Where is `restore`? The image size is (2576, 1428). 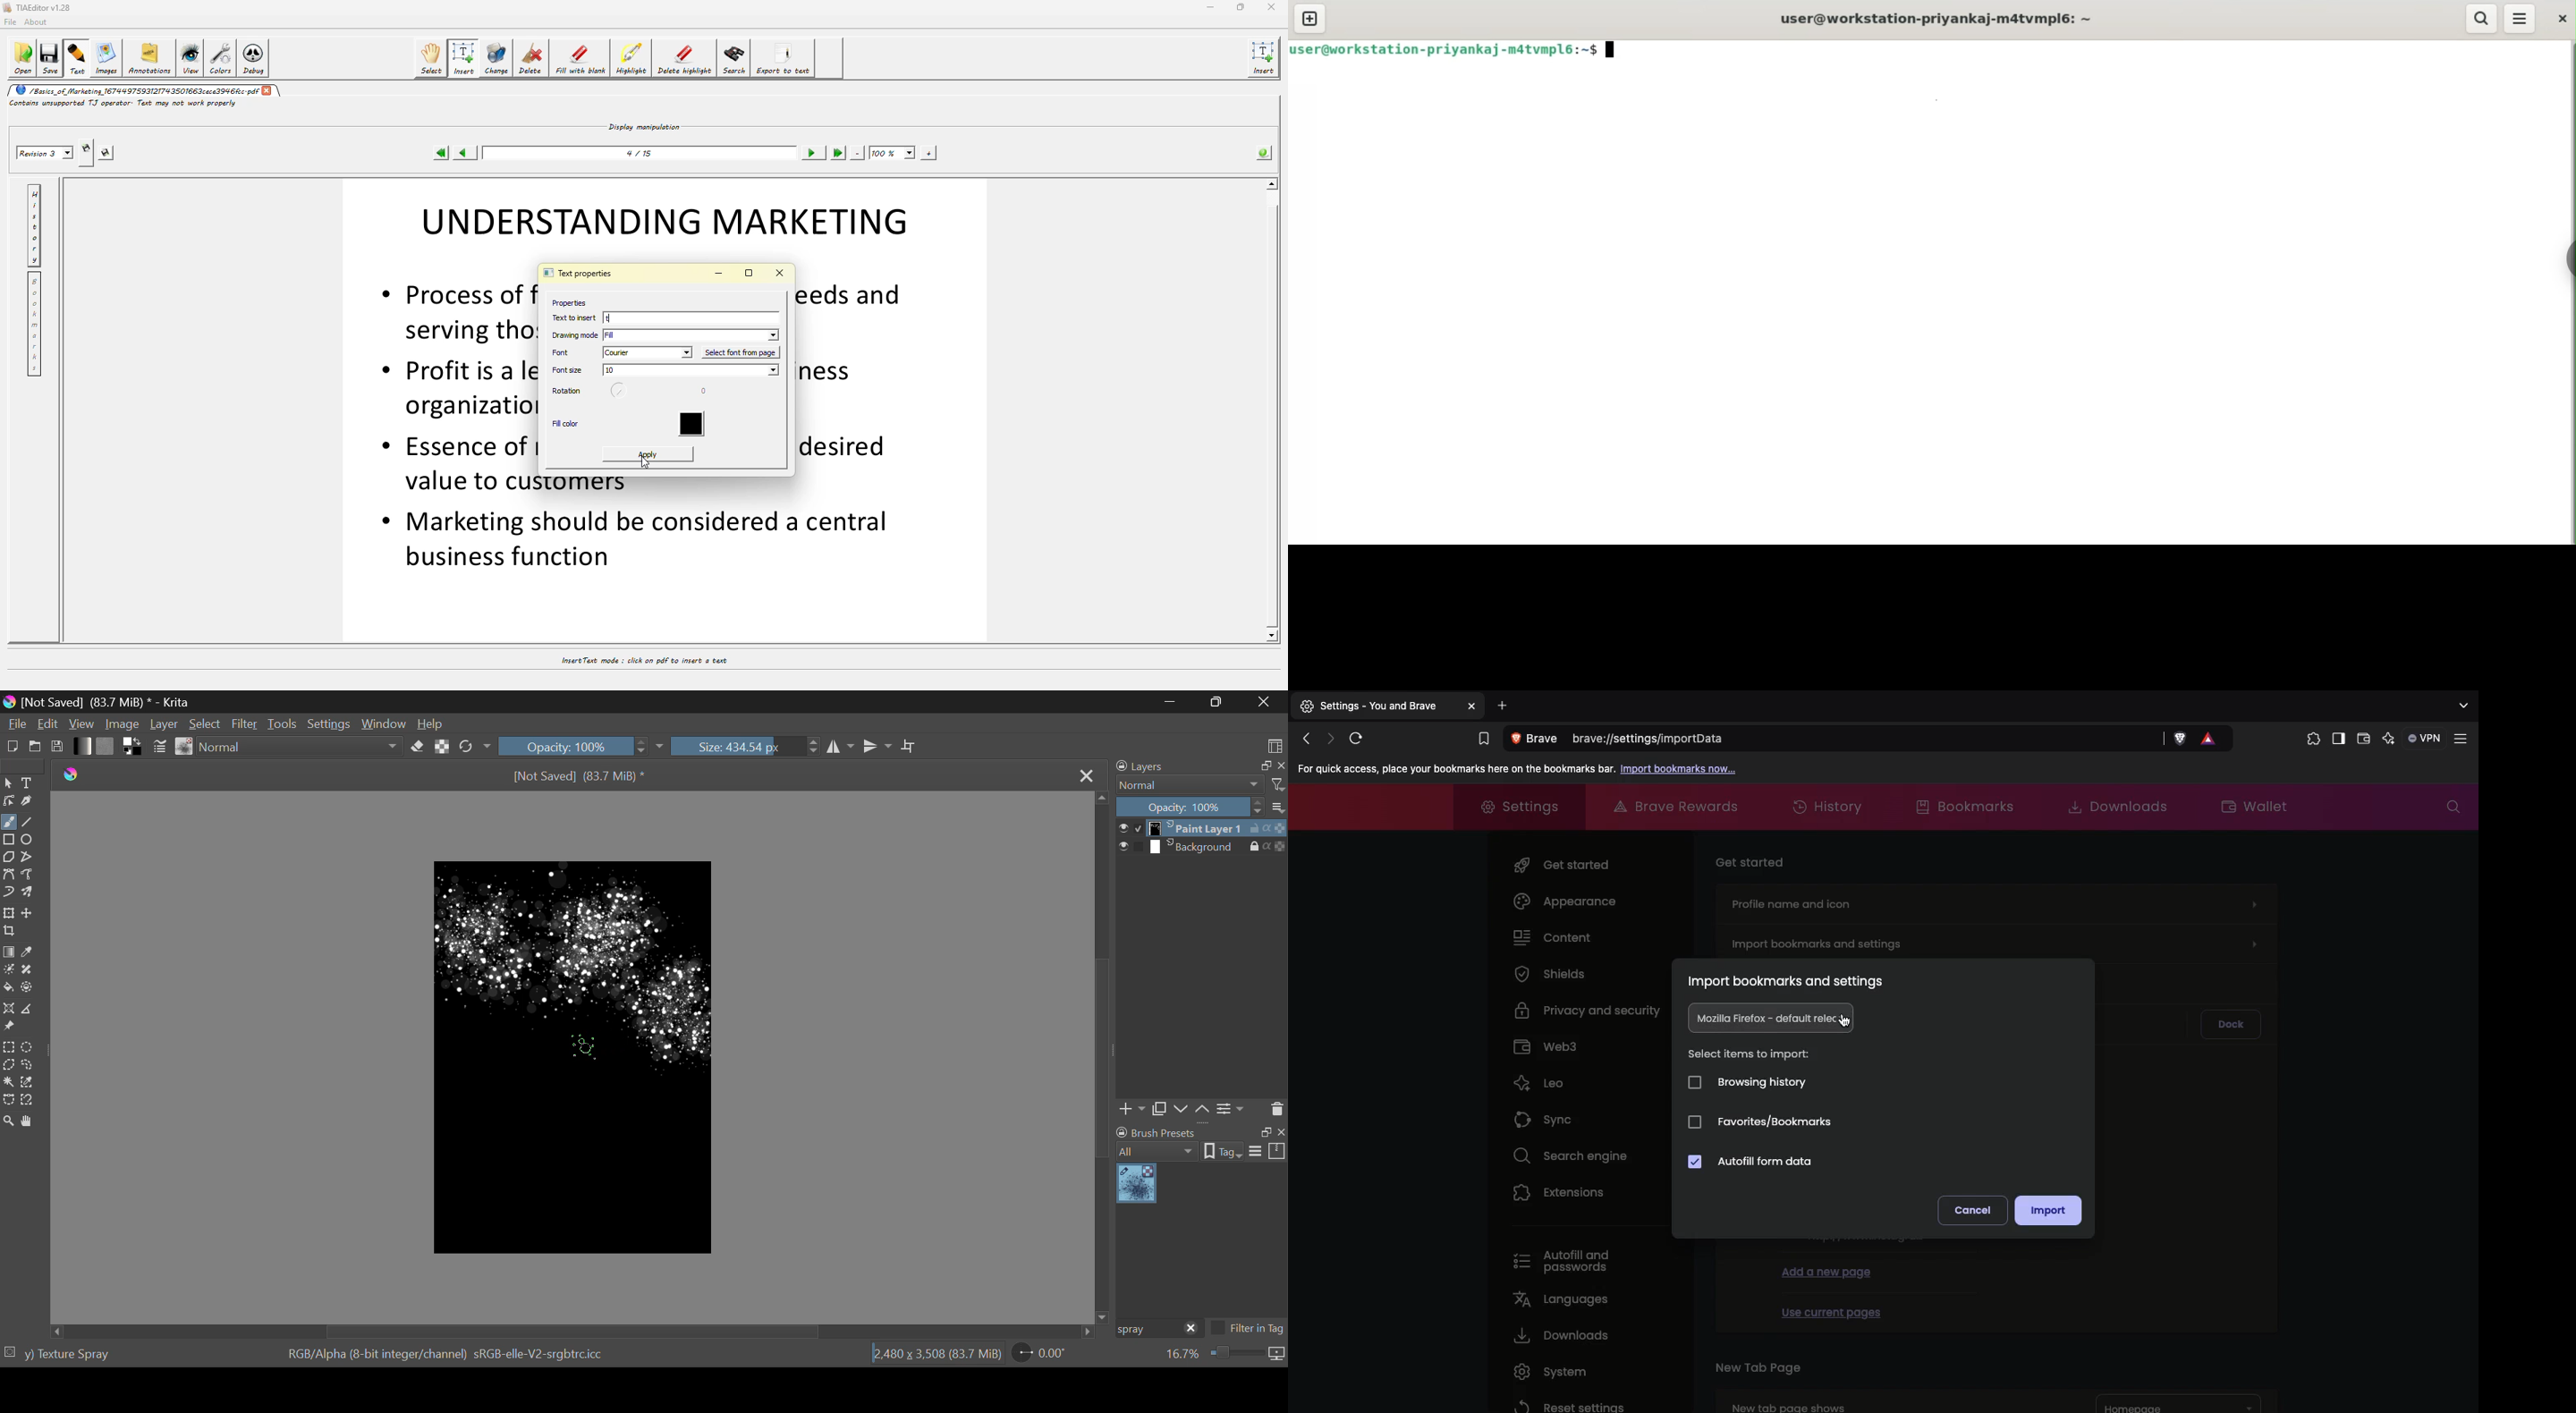
restore is located at coordinates (1263, 1132).